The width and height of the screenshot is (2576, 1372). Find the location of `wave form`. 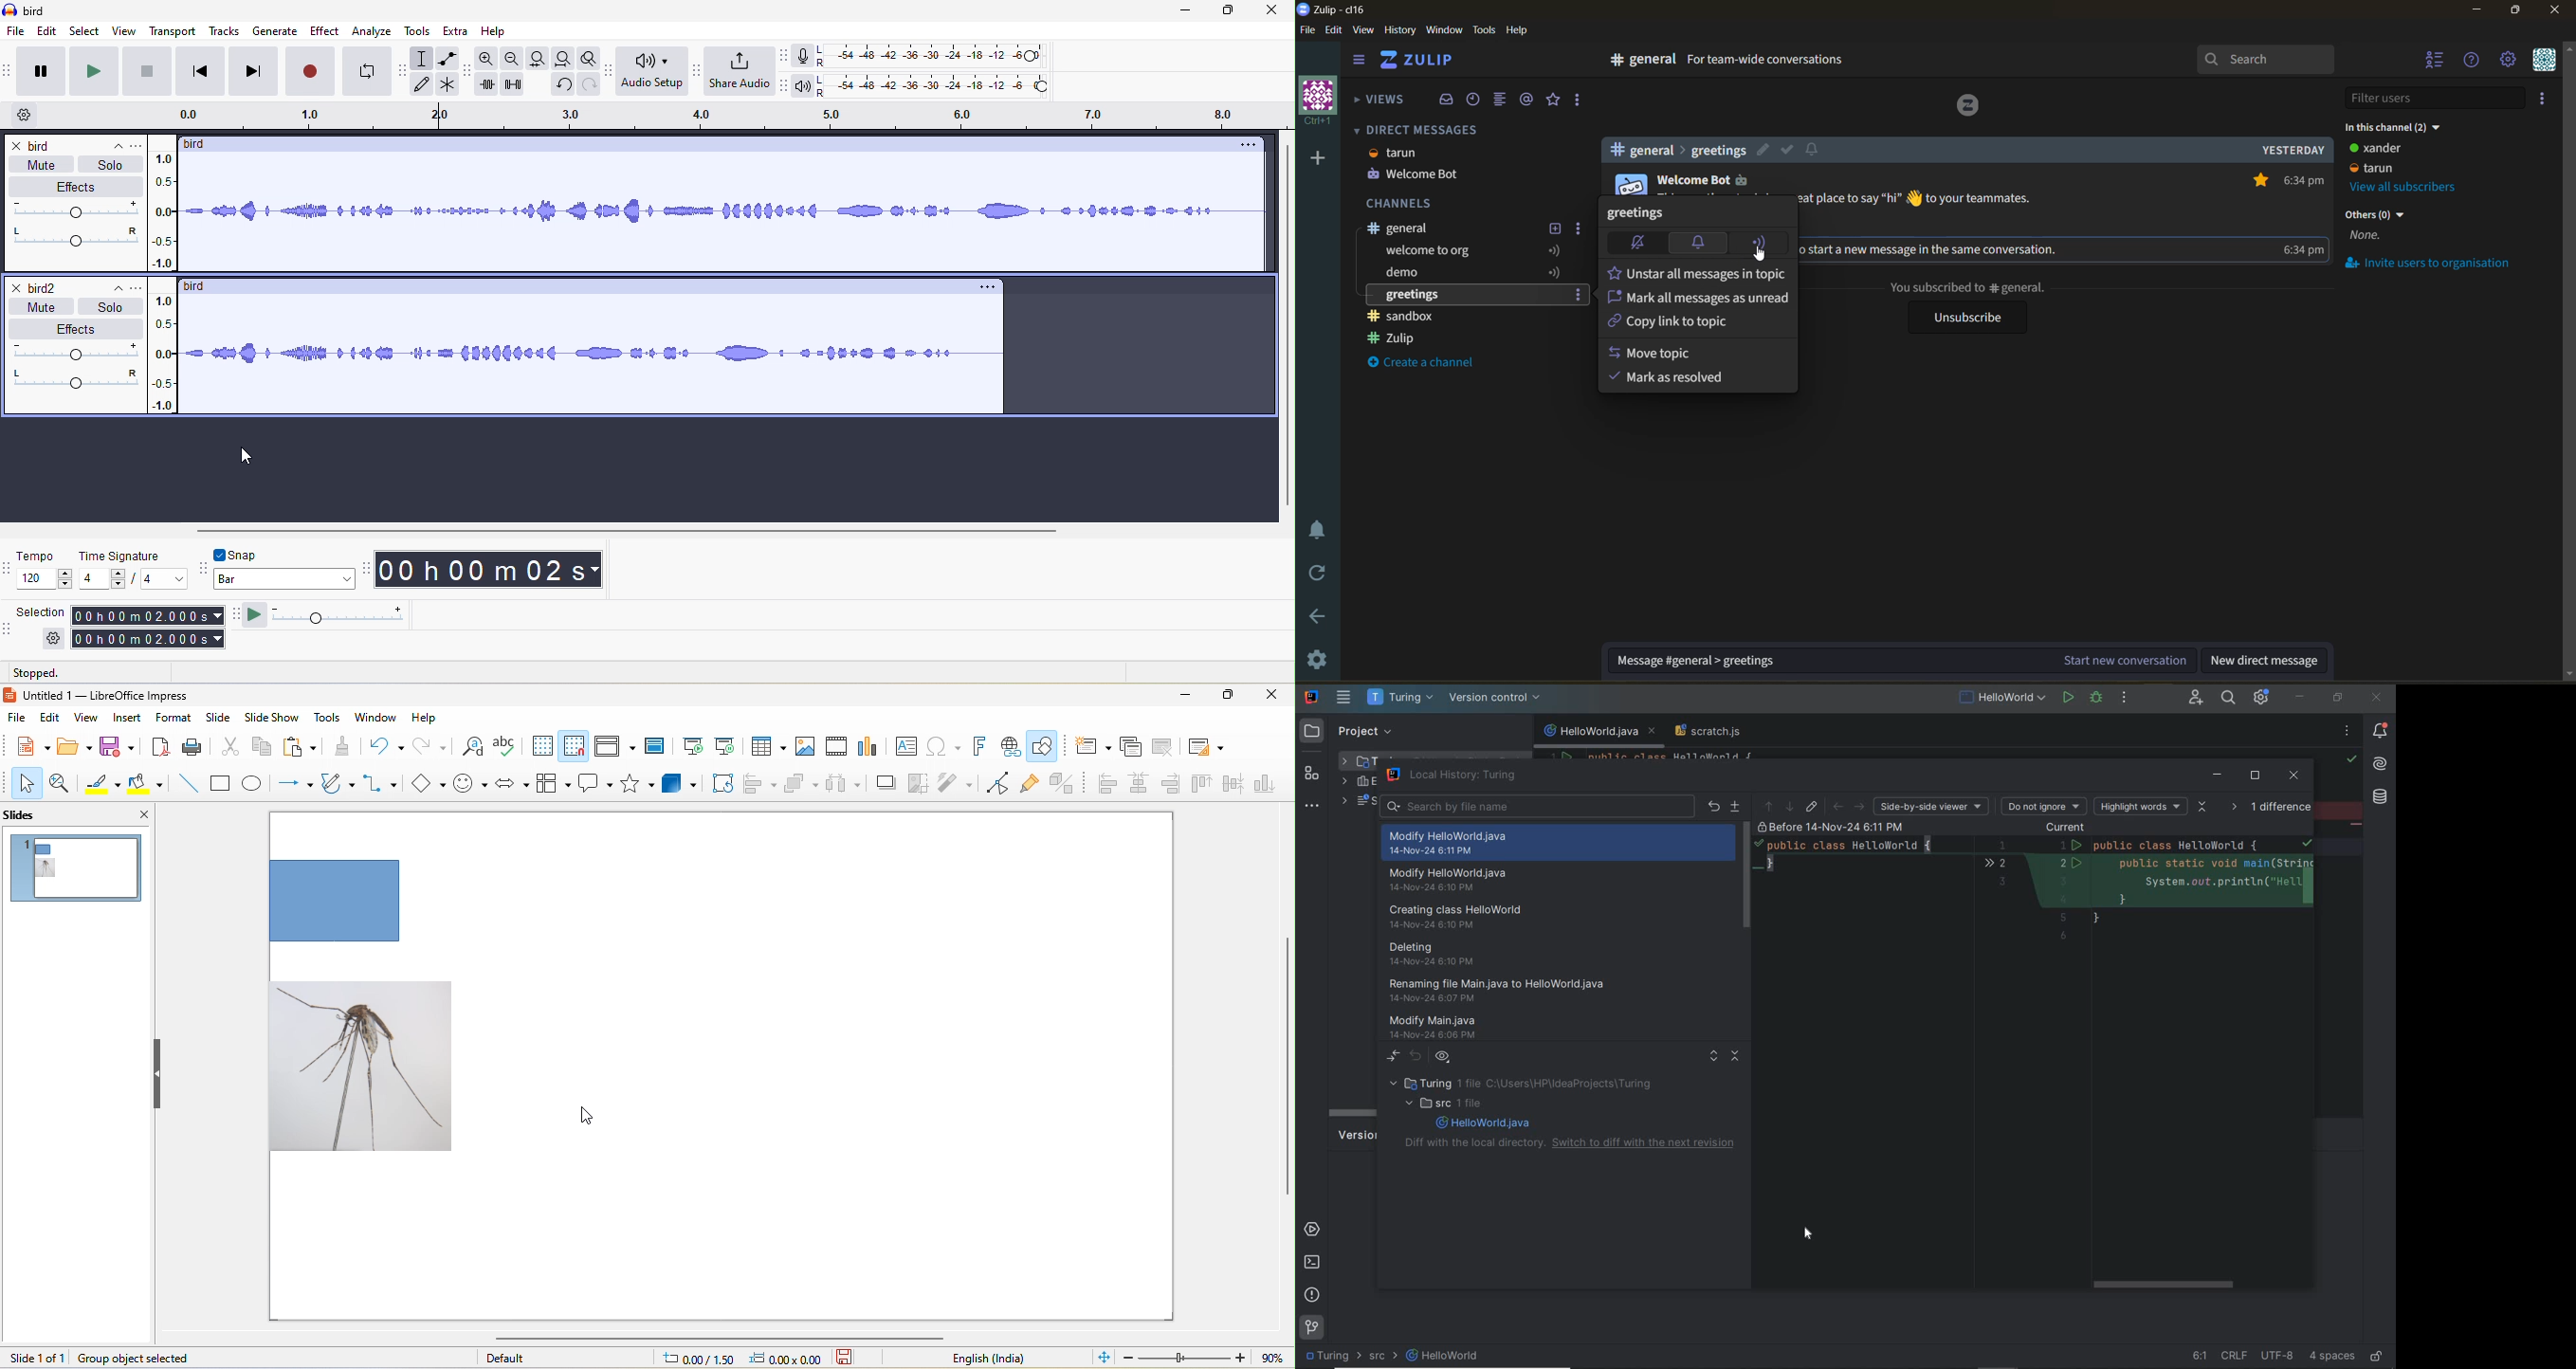

wave form is located at coordinates (723, 214).